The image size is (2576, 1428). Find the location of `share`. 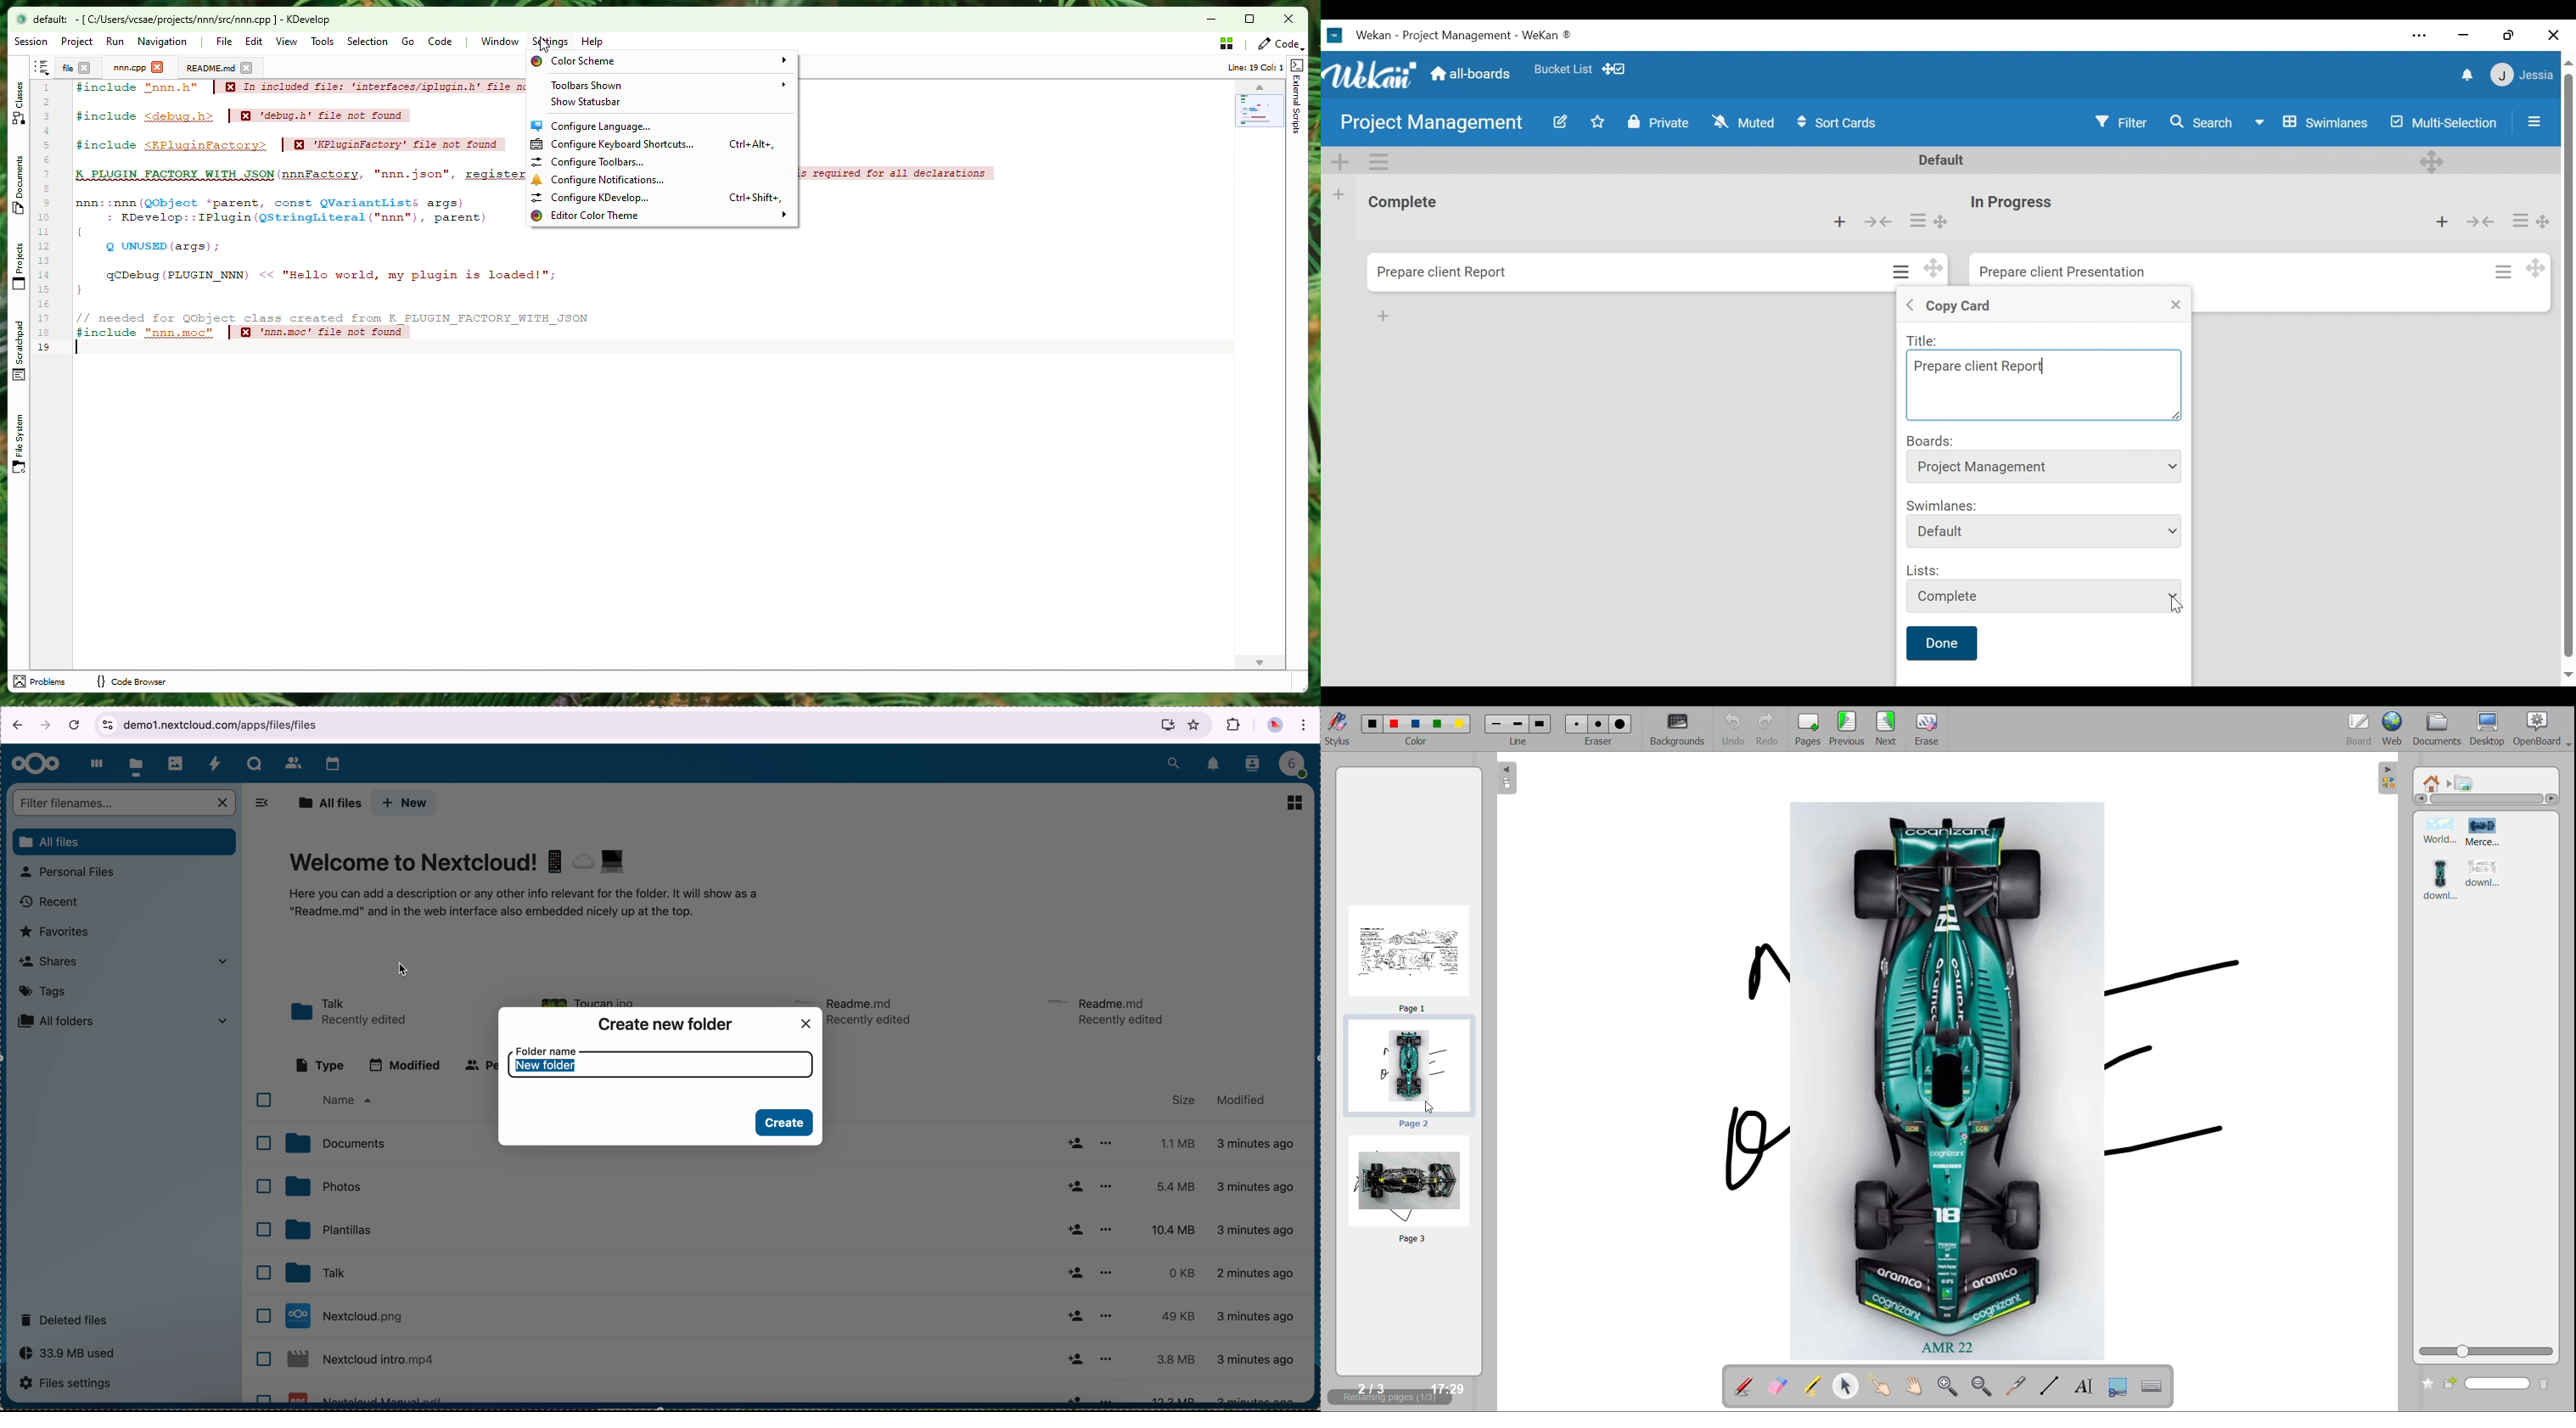

share is located at coordinates (1074, 1359).